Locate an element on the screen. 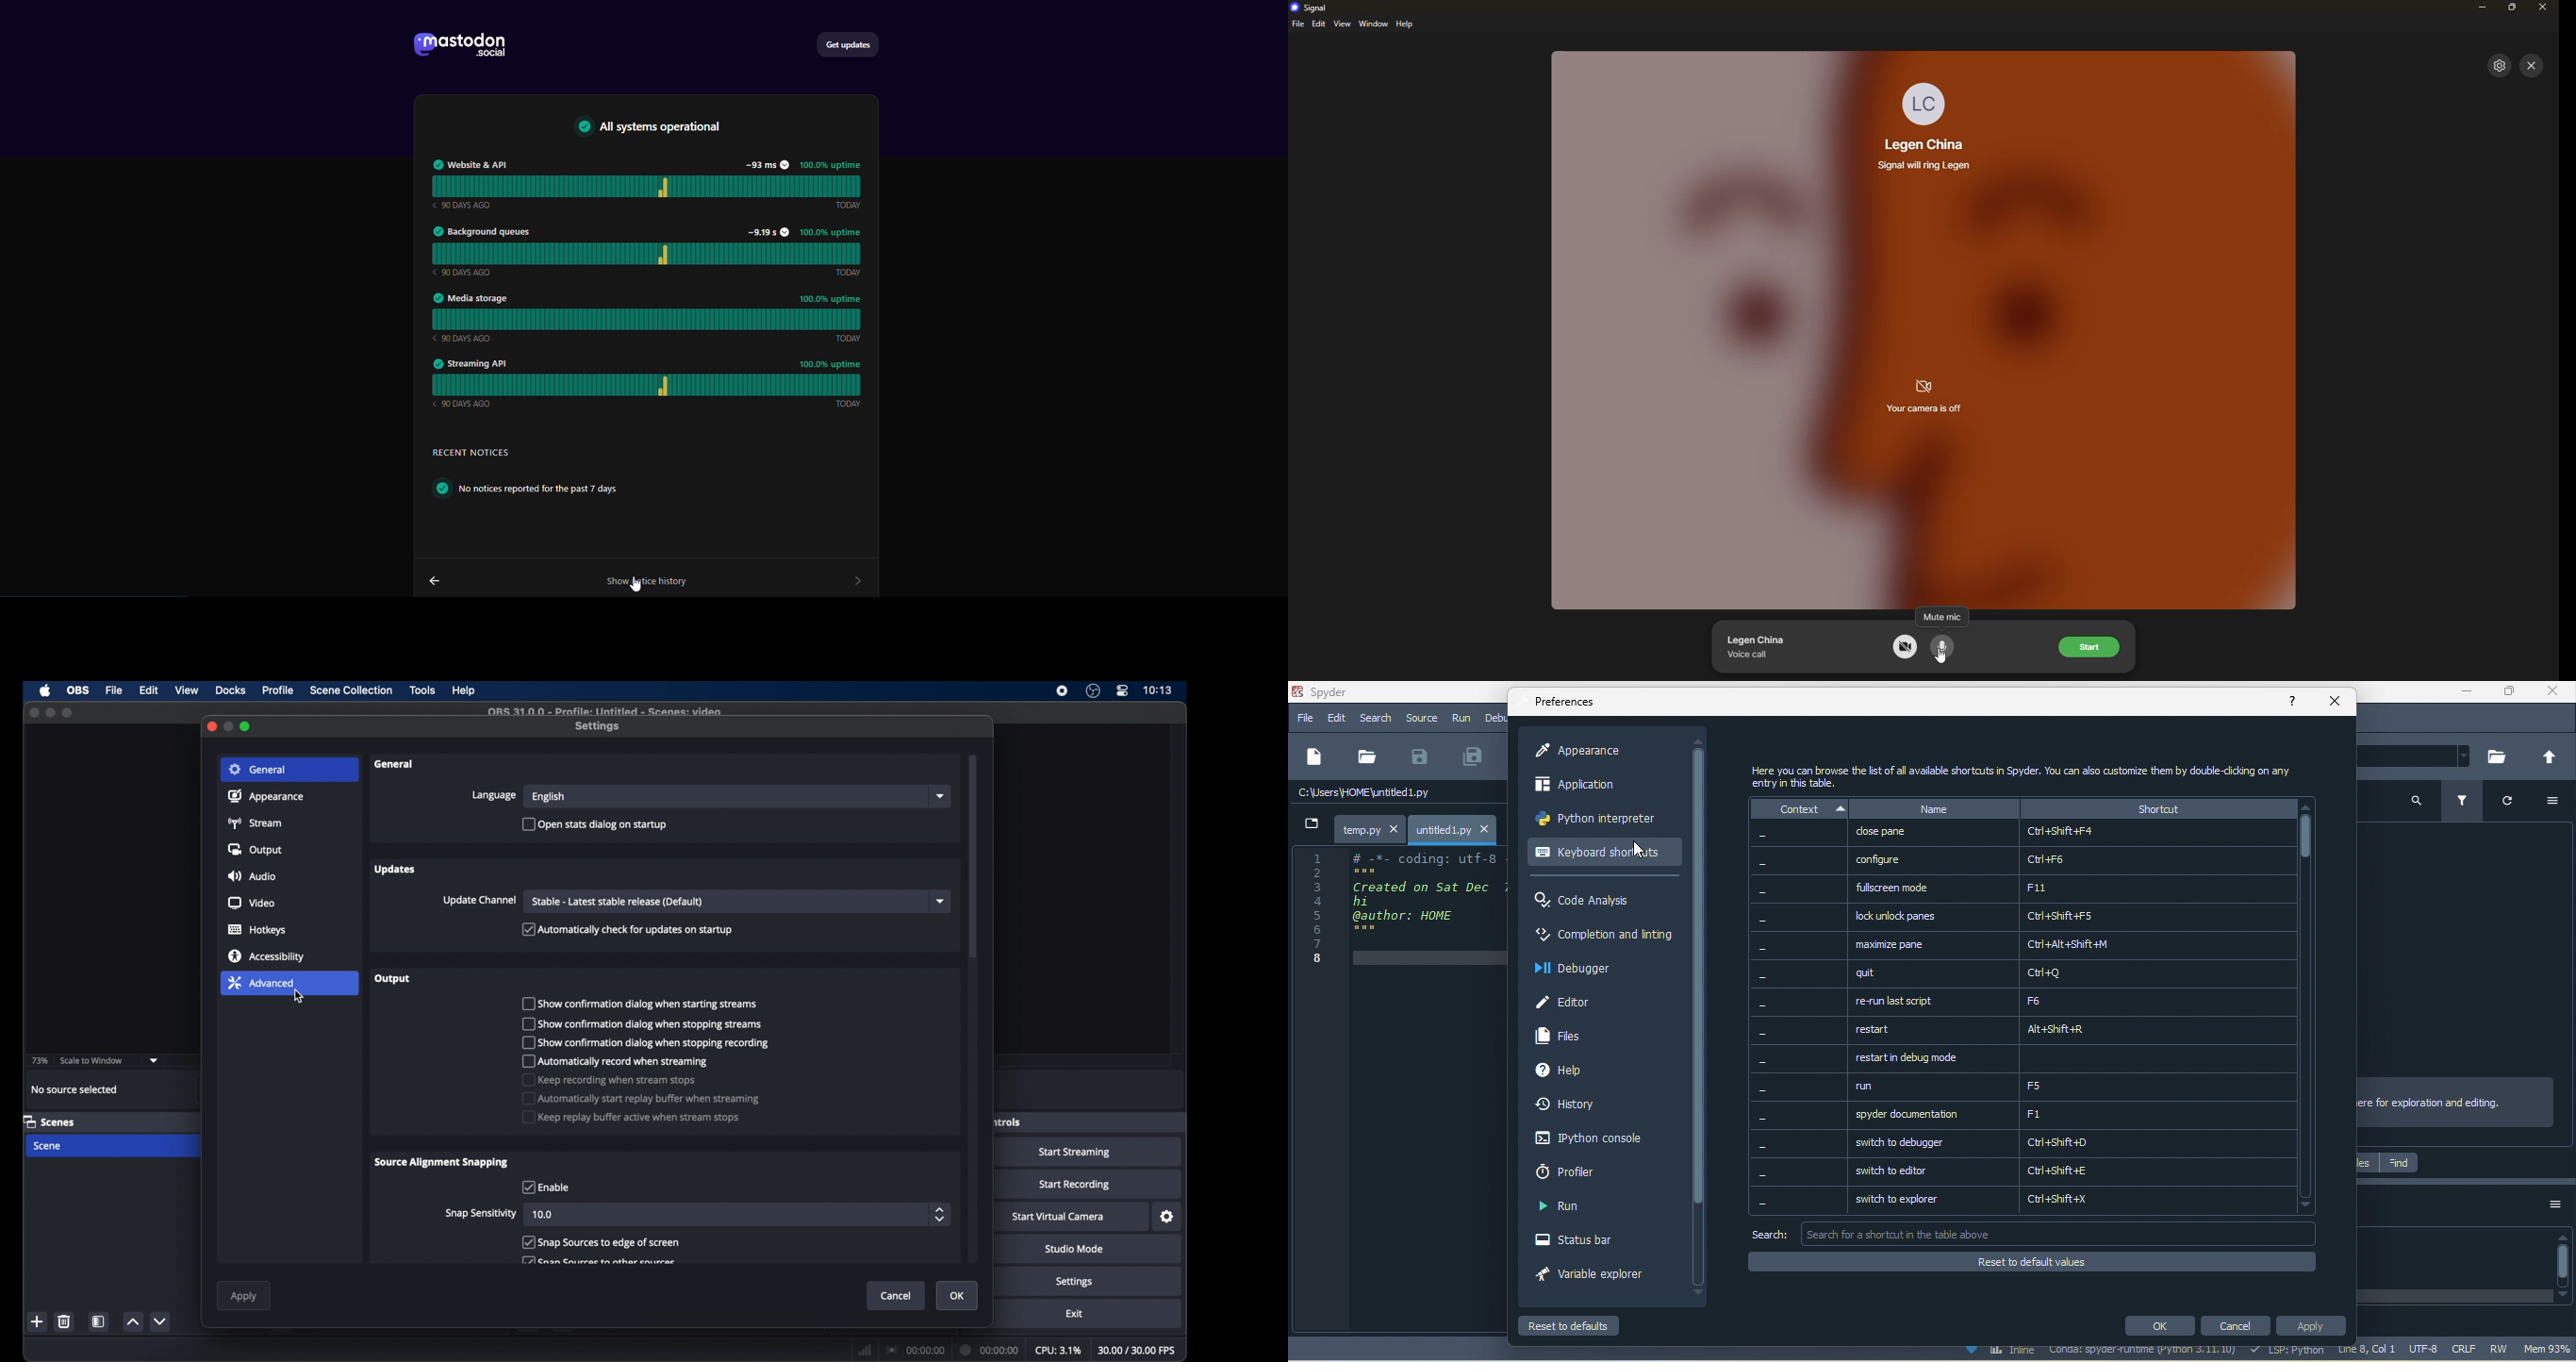  change to parent directoy is located at coordinates (2548, 756).